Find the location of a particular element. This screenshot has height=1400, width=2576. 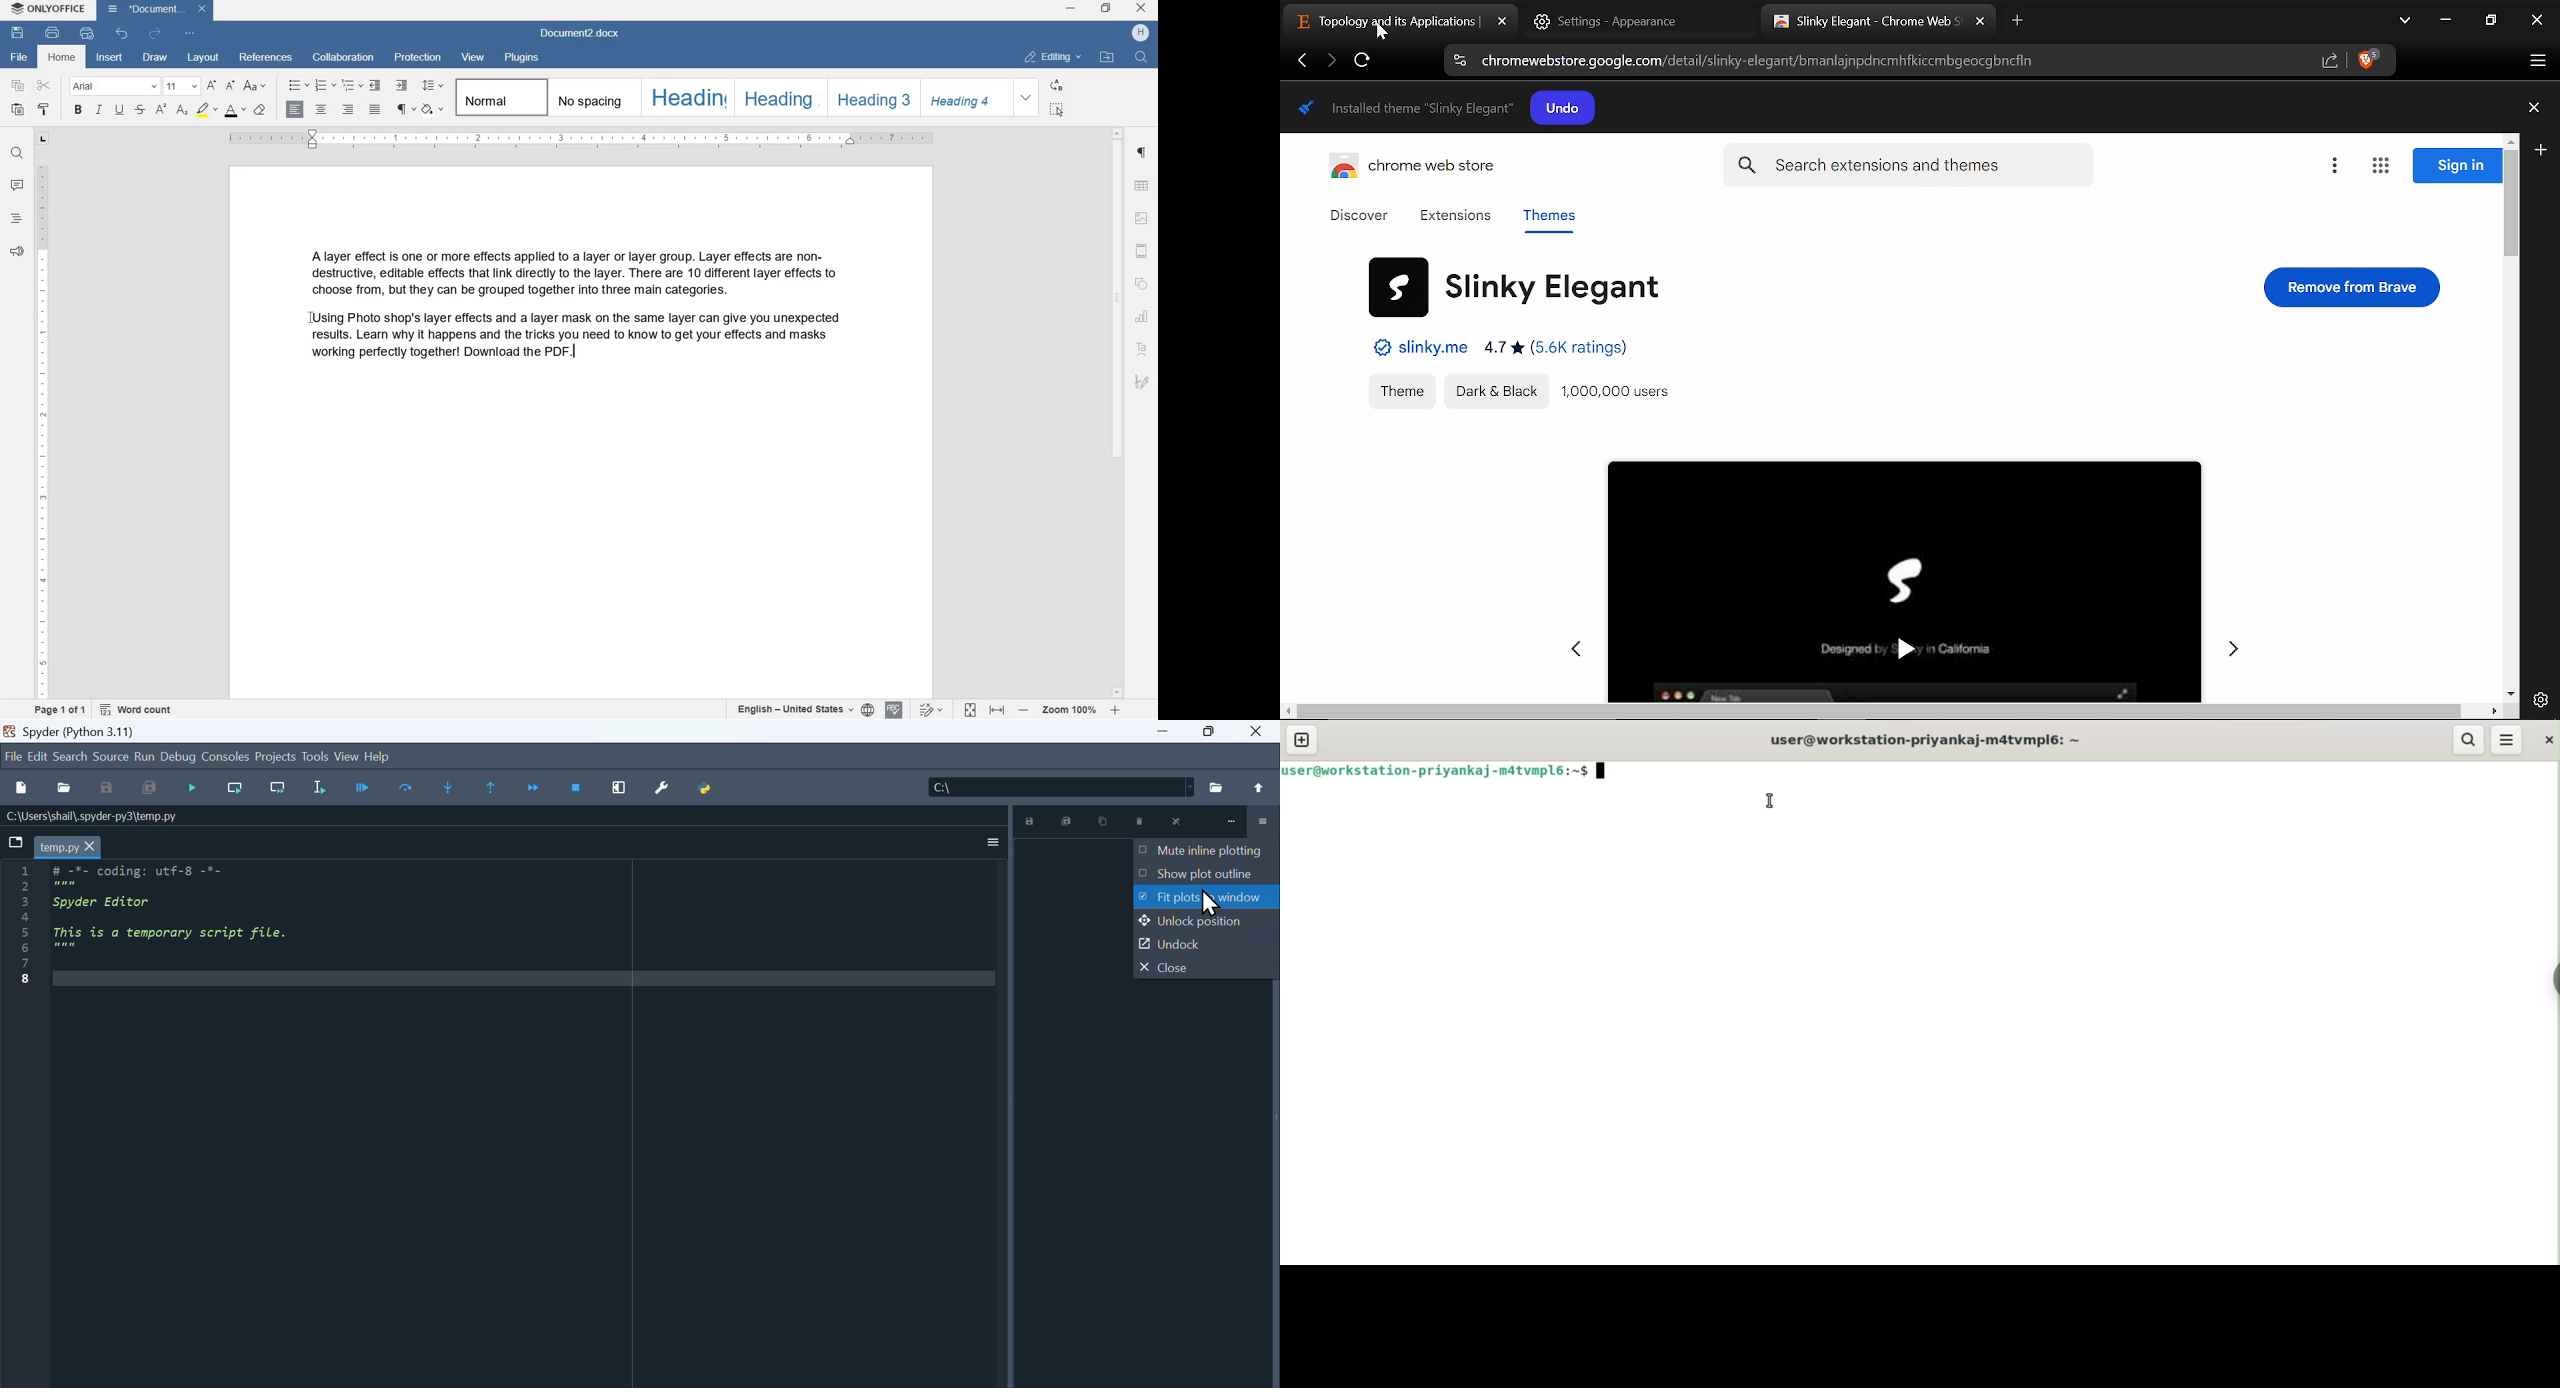

Folder is located at coordinates (1215, 787).